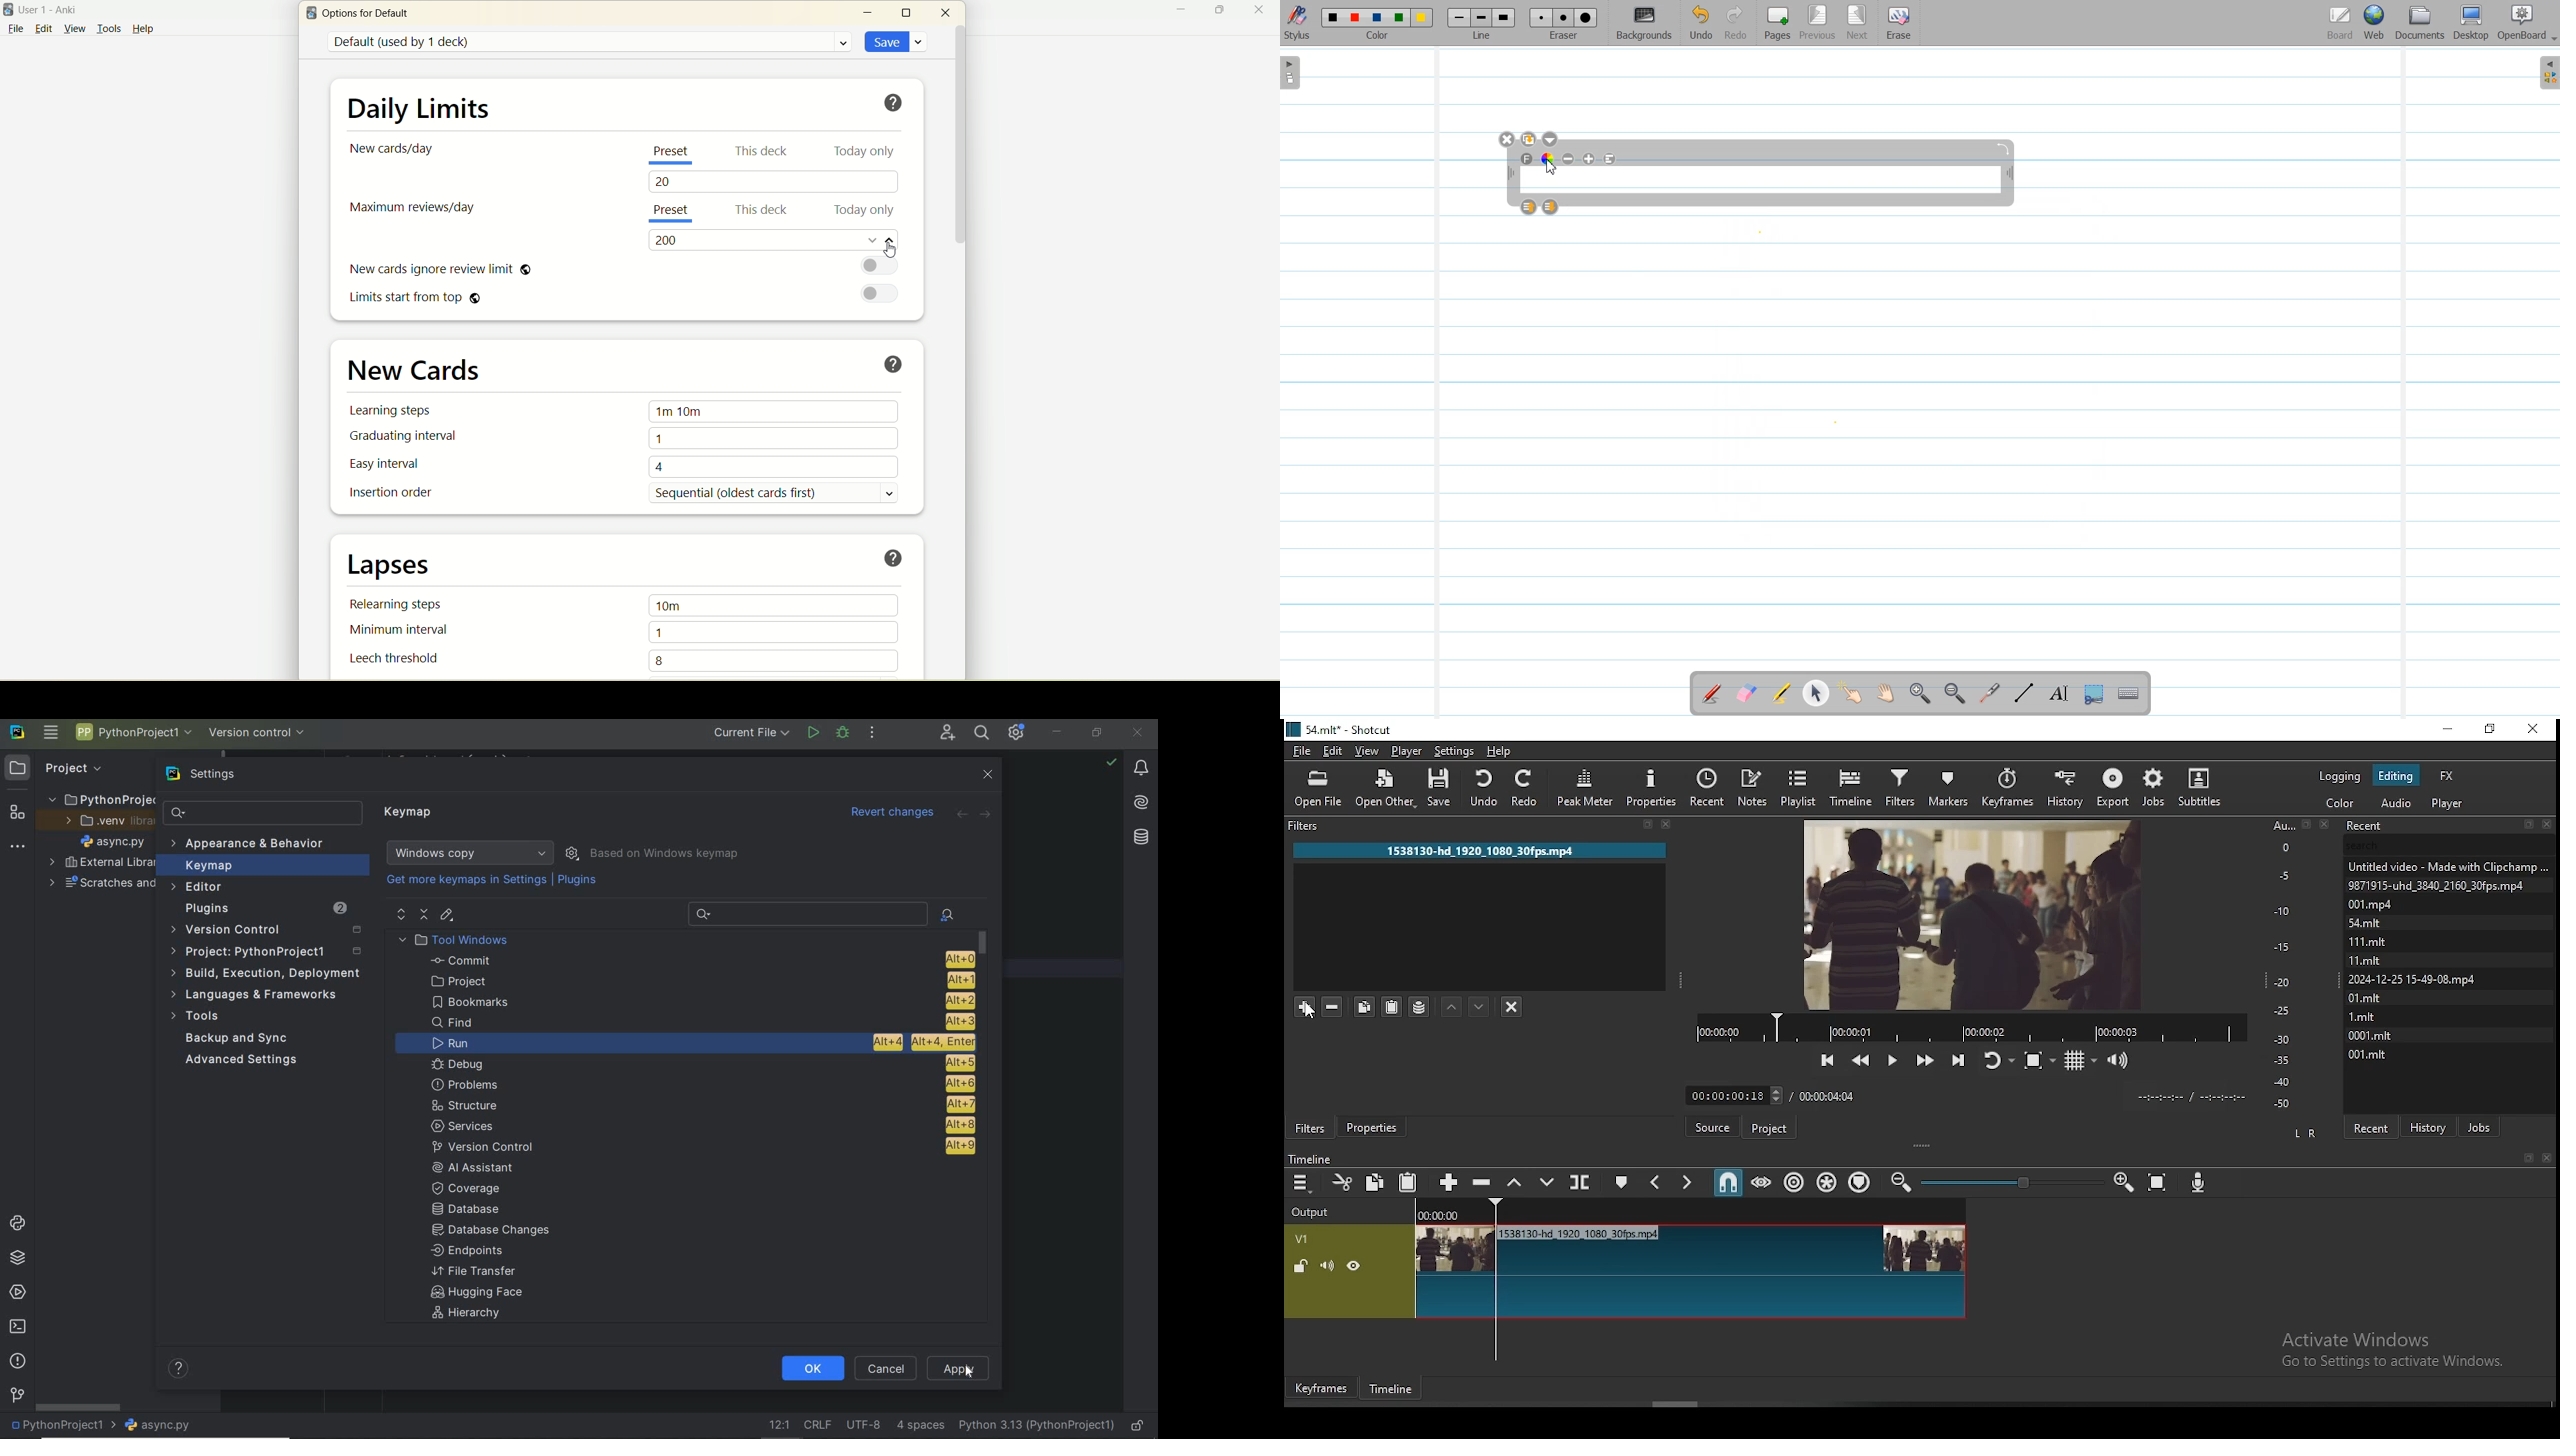 Image resolution: width=2576 pixels, height=1456 pixels. Describe the element at coordinates (921, 1427) in the screenshot. I see `Indent` at that location.